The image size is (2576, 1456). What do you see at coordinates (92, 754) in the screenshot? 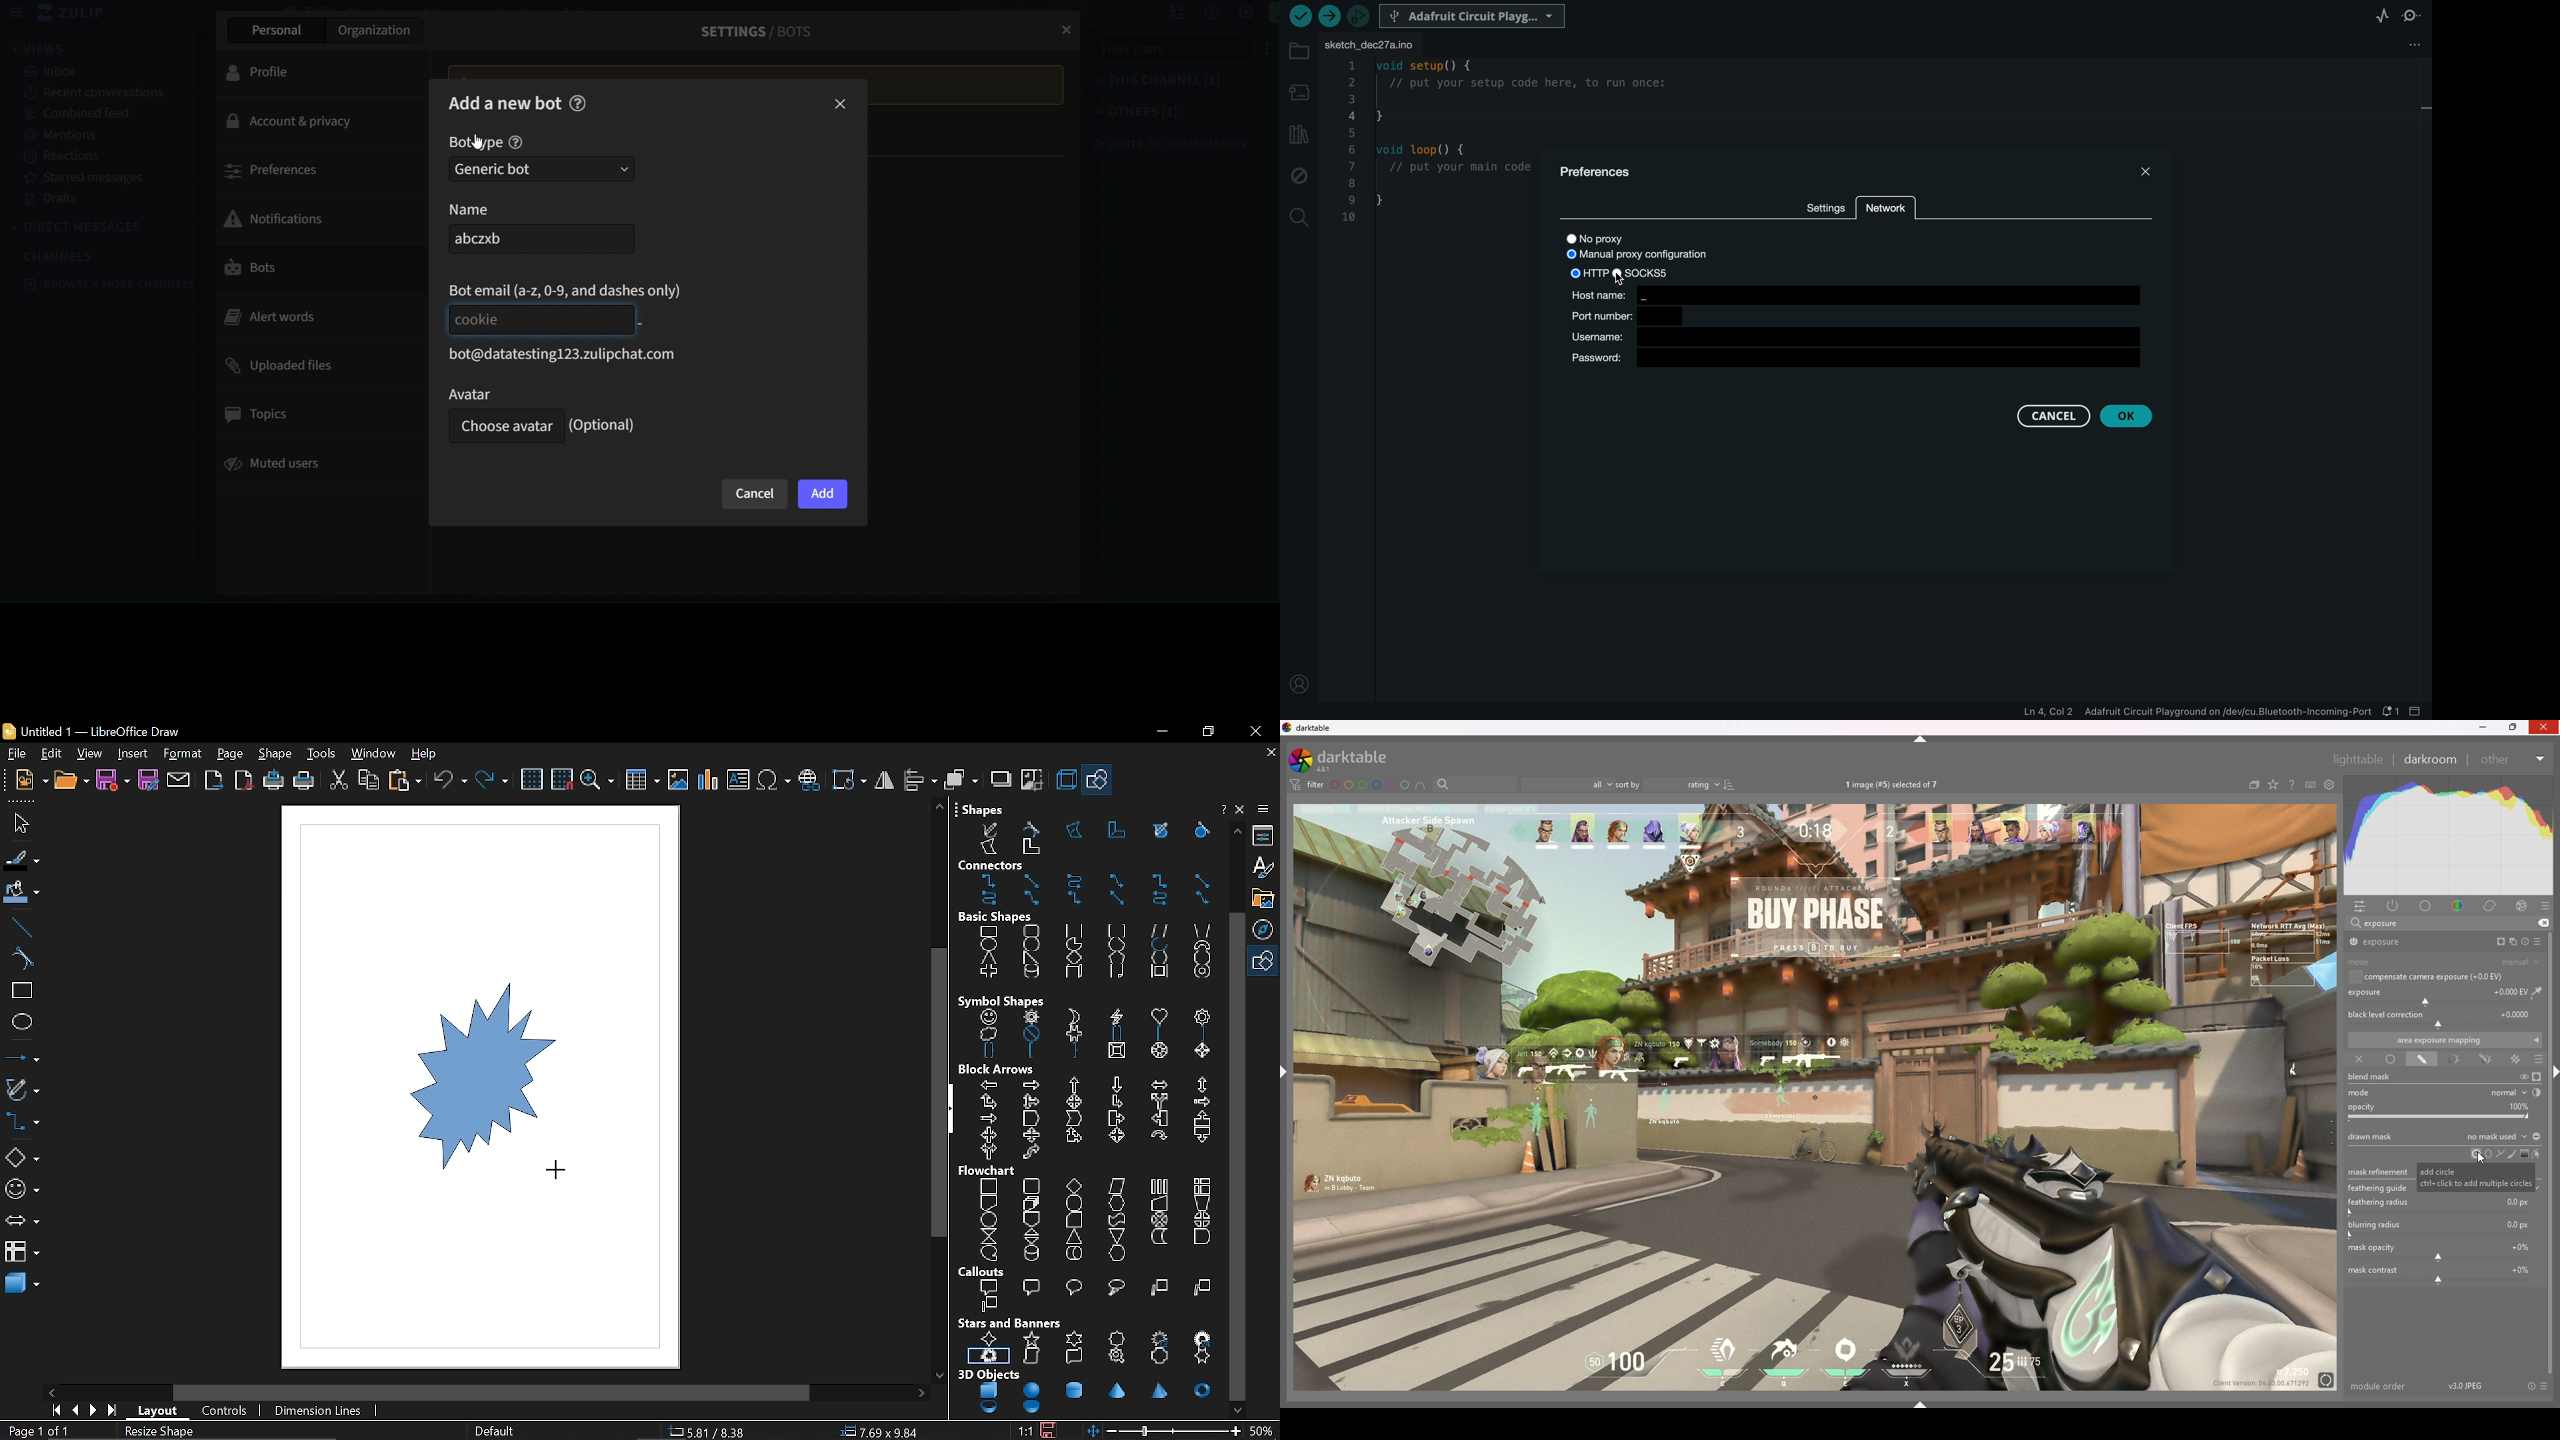
I see `view` at bounding box center [92, 754].